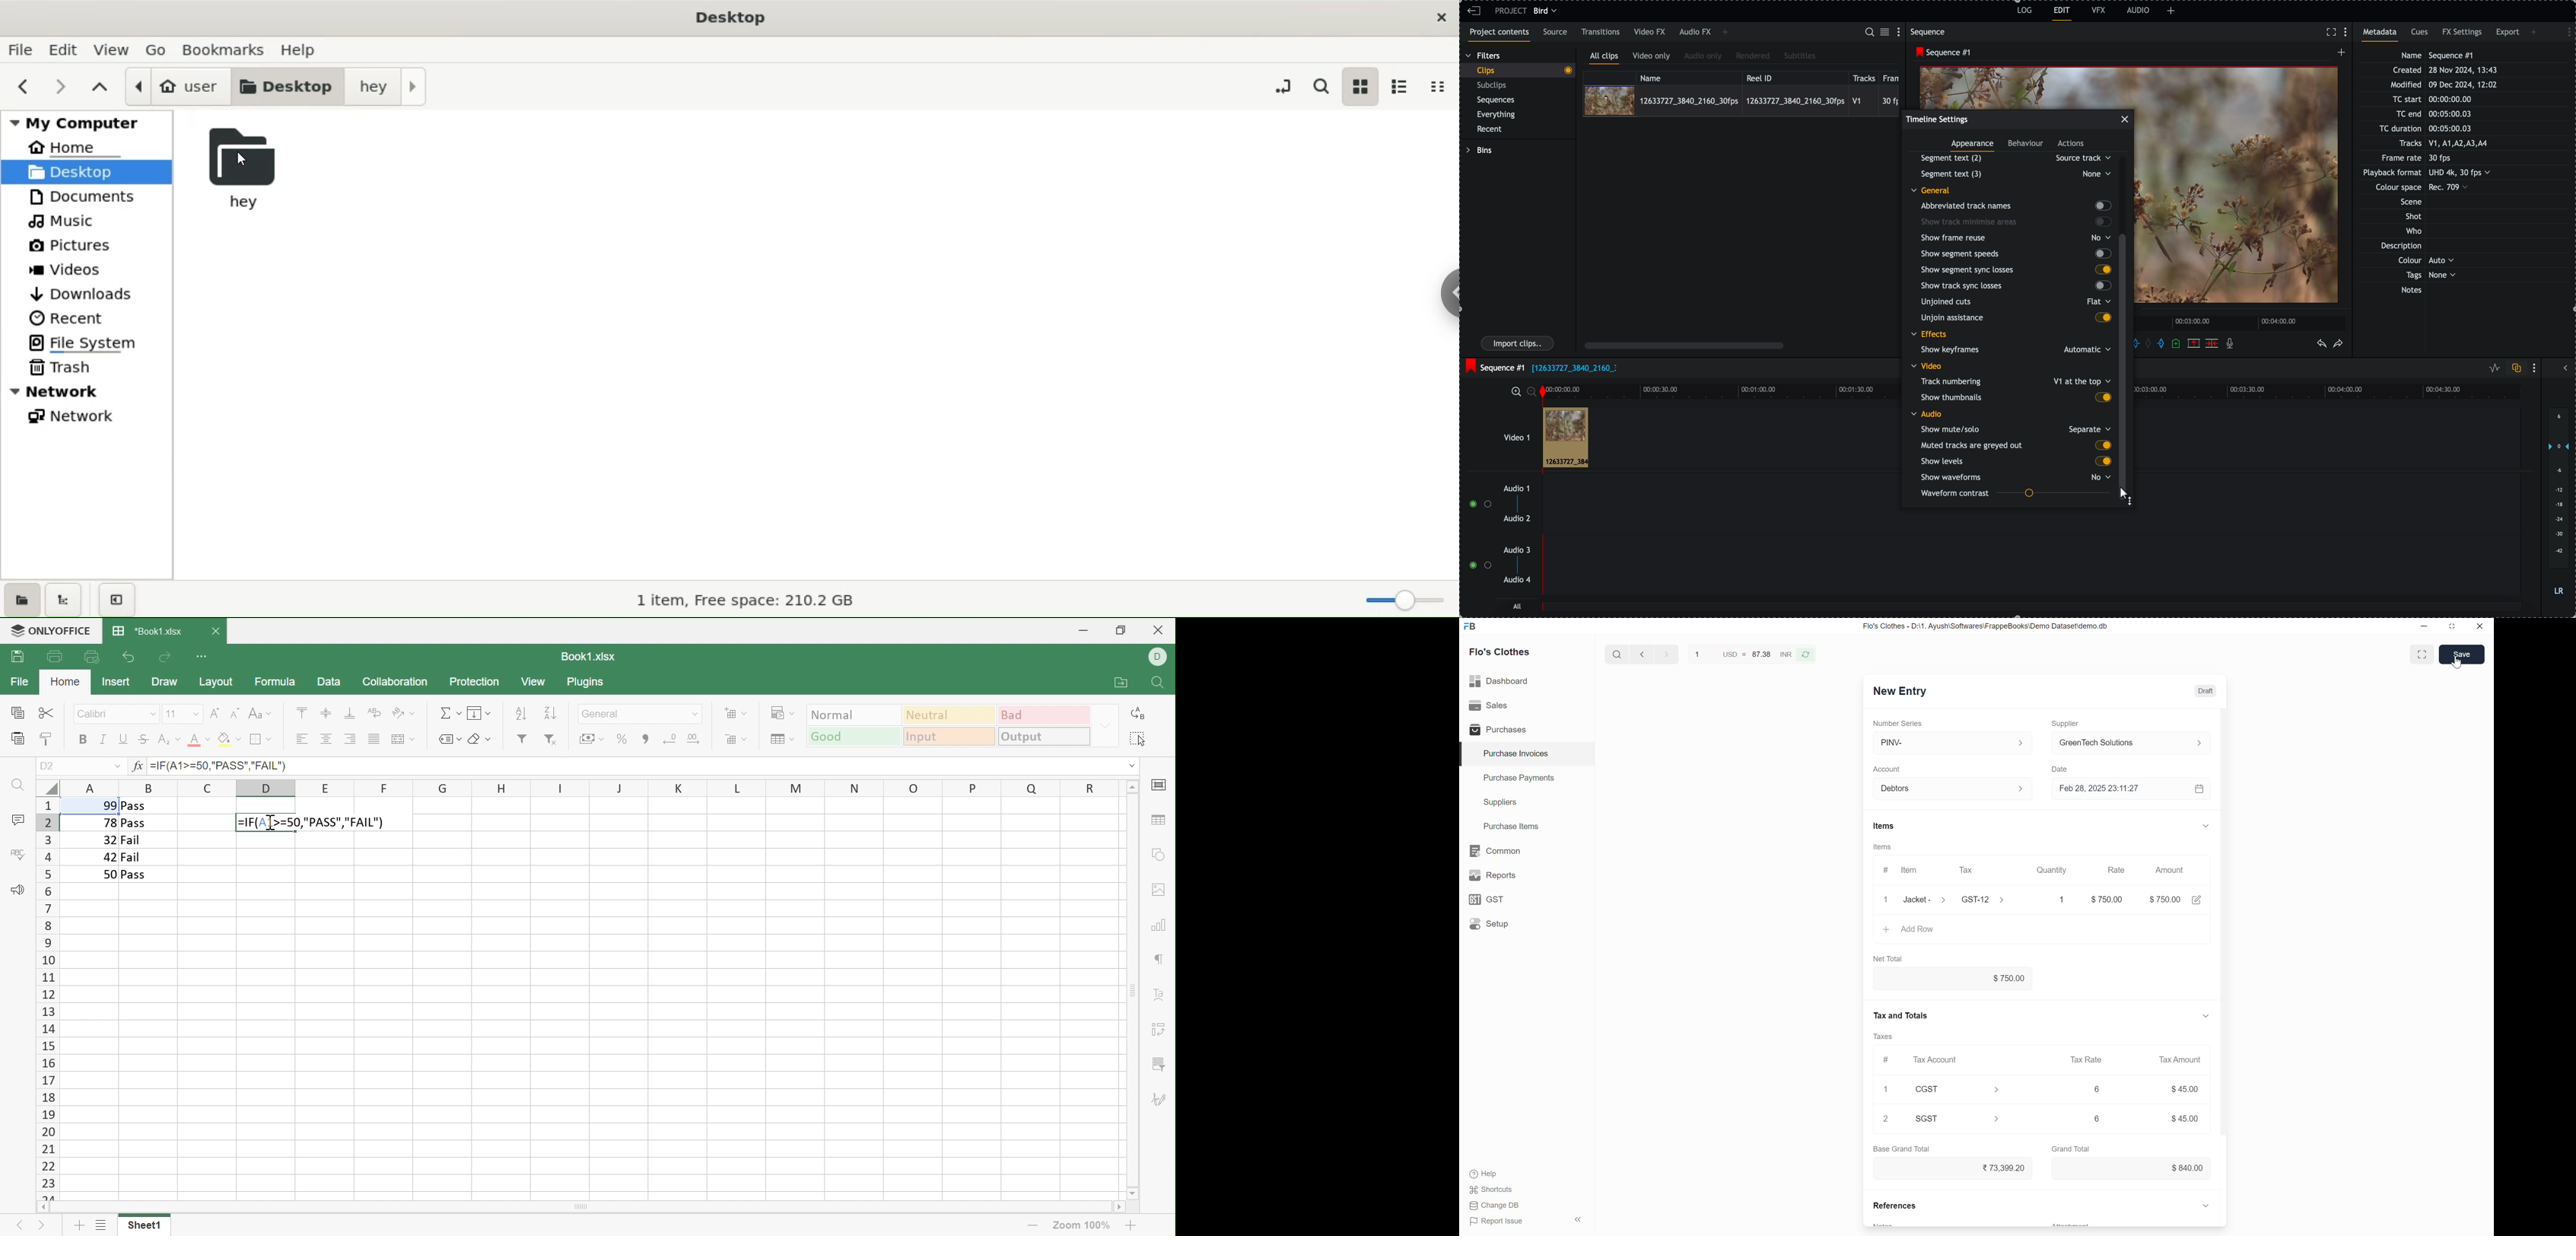 The height and width of the screenshot is (1260, 2576). I want to click on Sort descending, so click(520, 712).